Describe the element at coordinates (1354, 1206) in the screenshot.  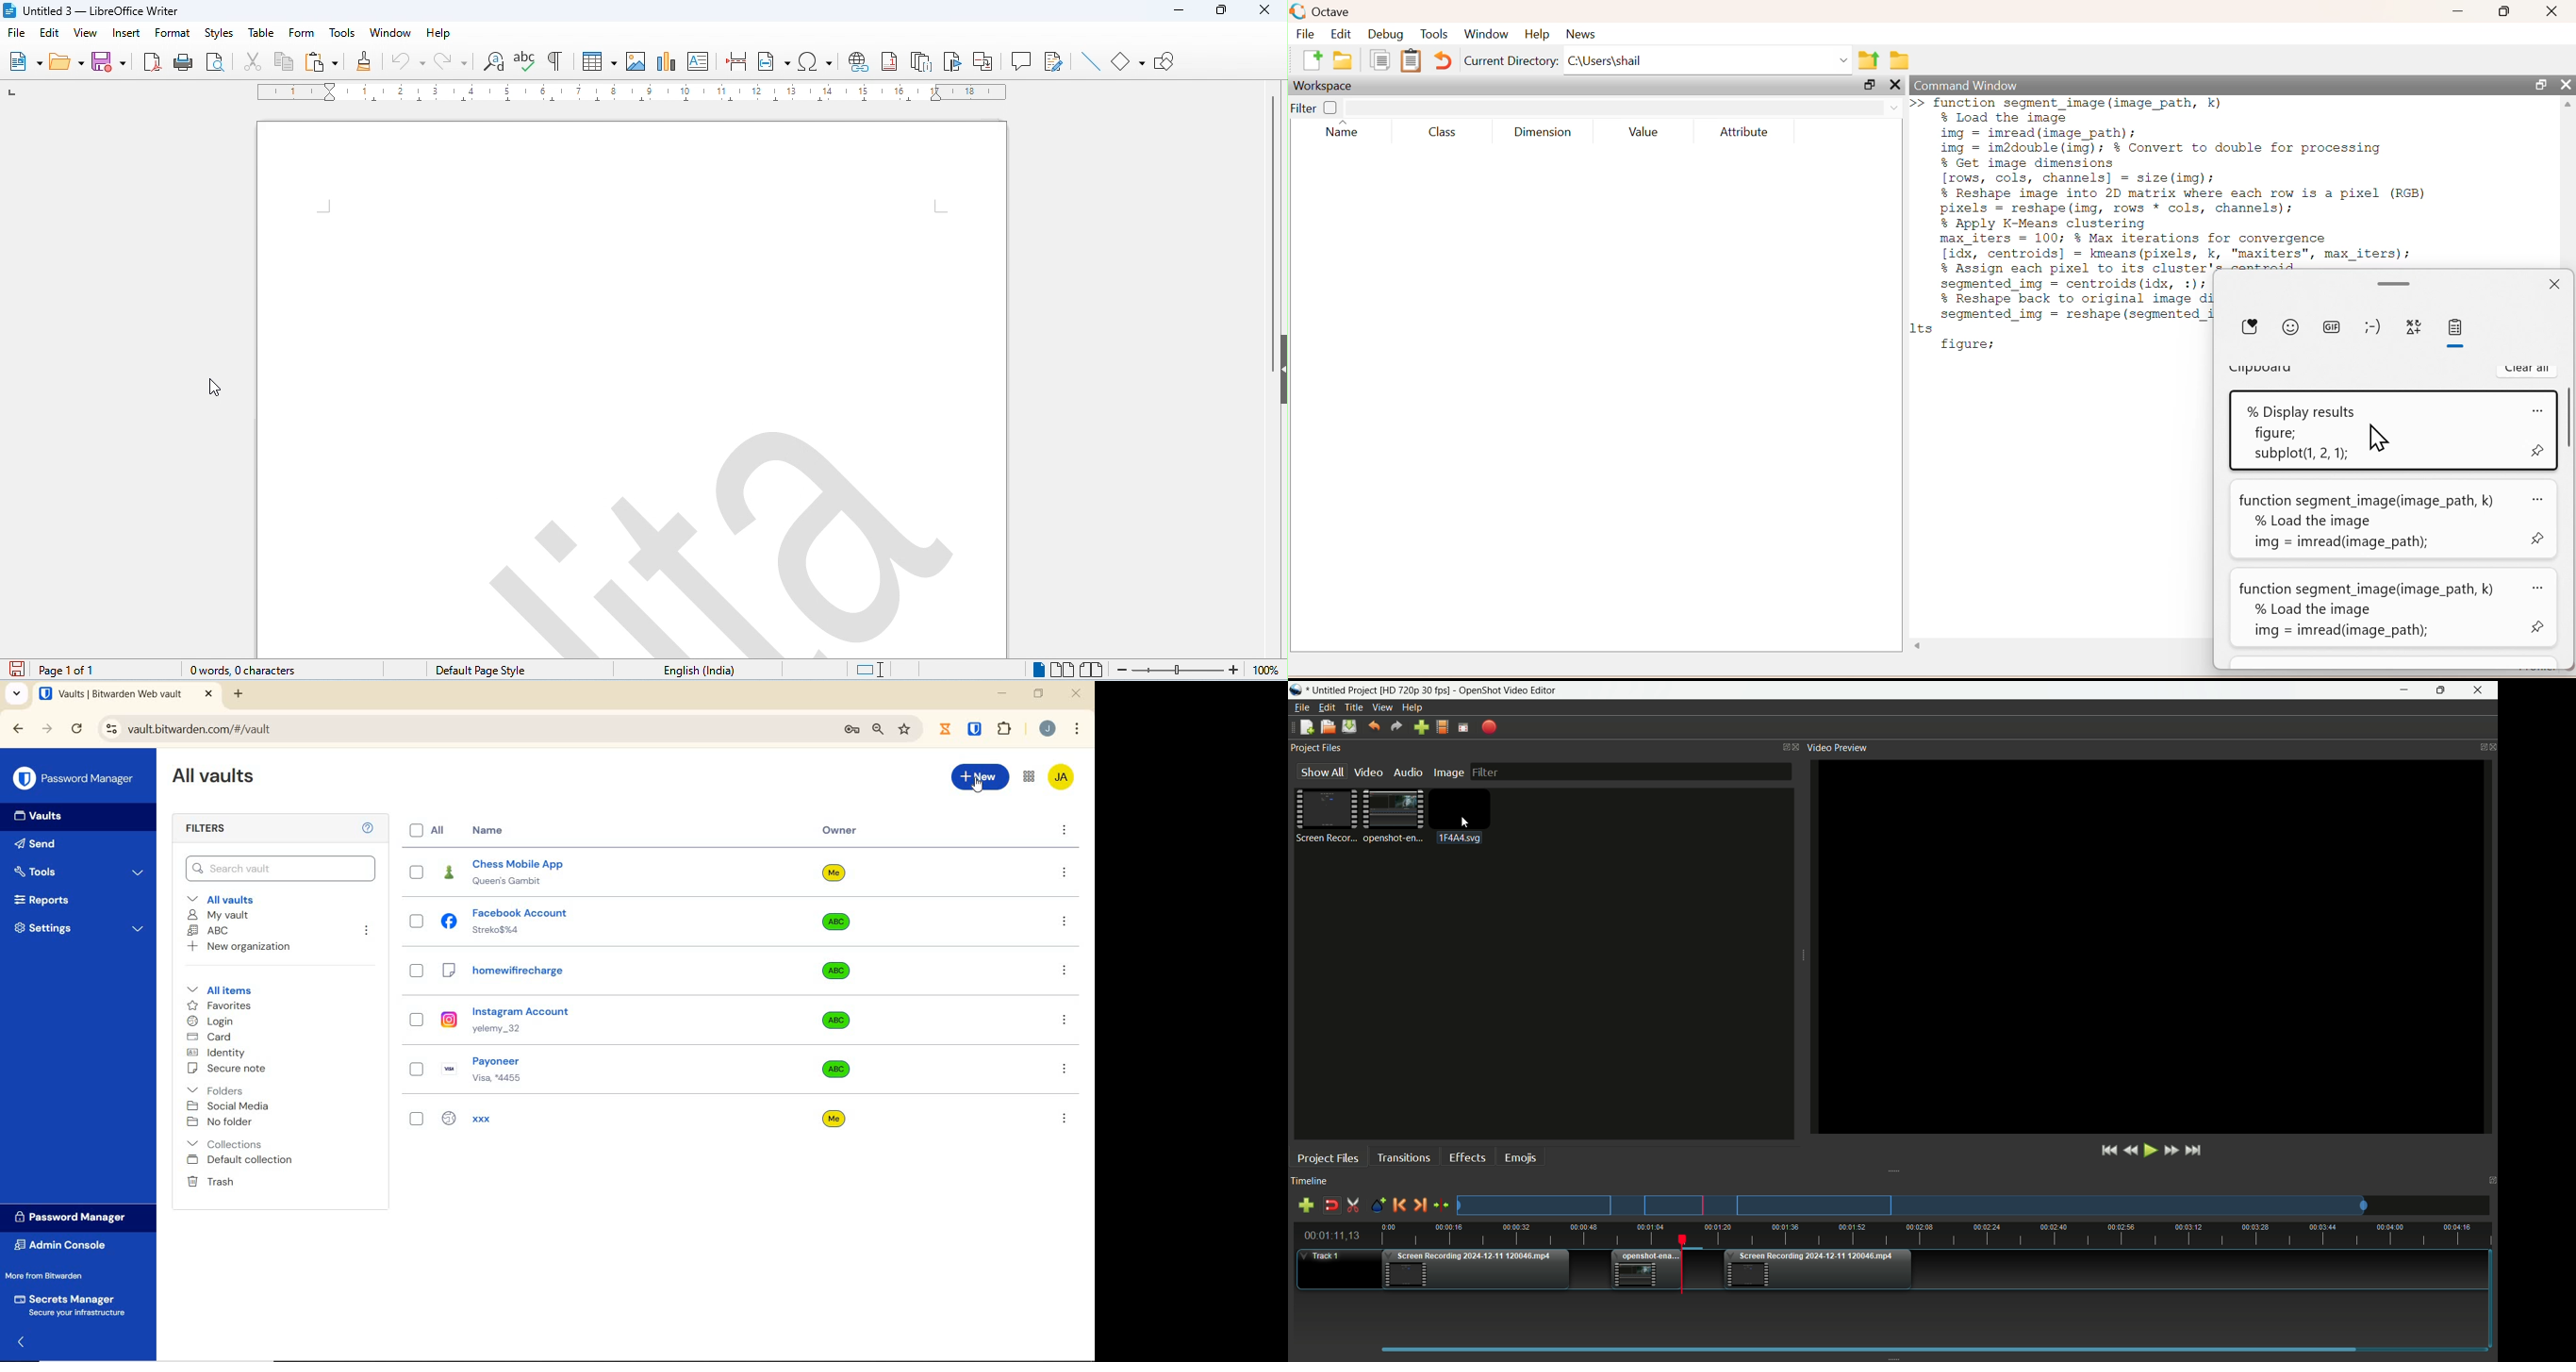
I see `Enable razor` at that location.